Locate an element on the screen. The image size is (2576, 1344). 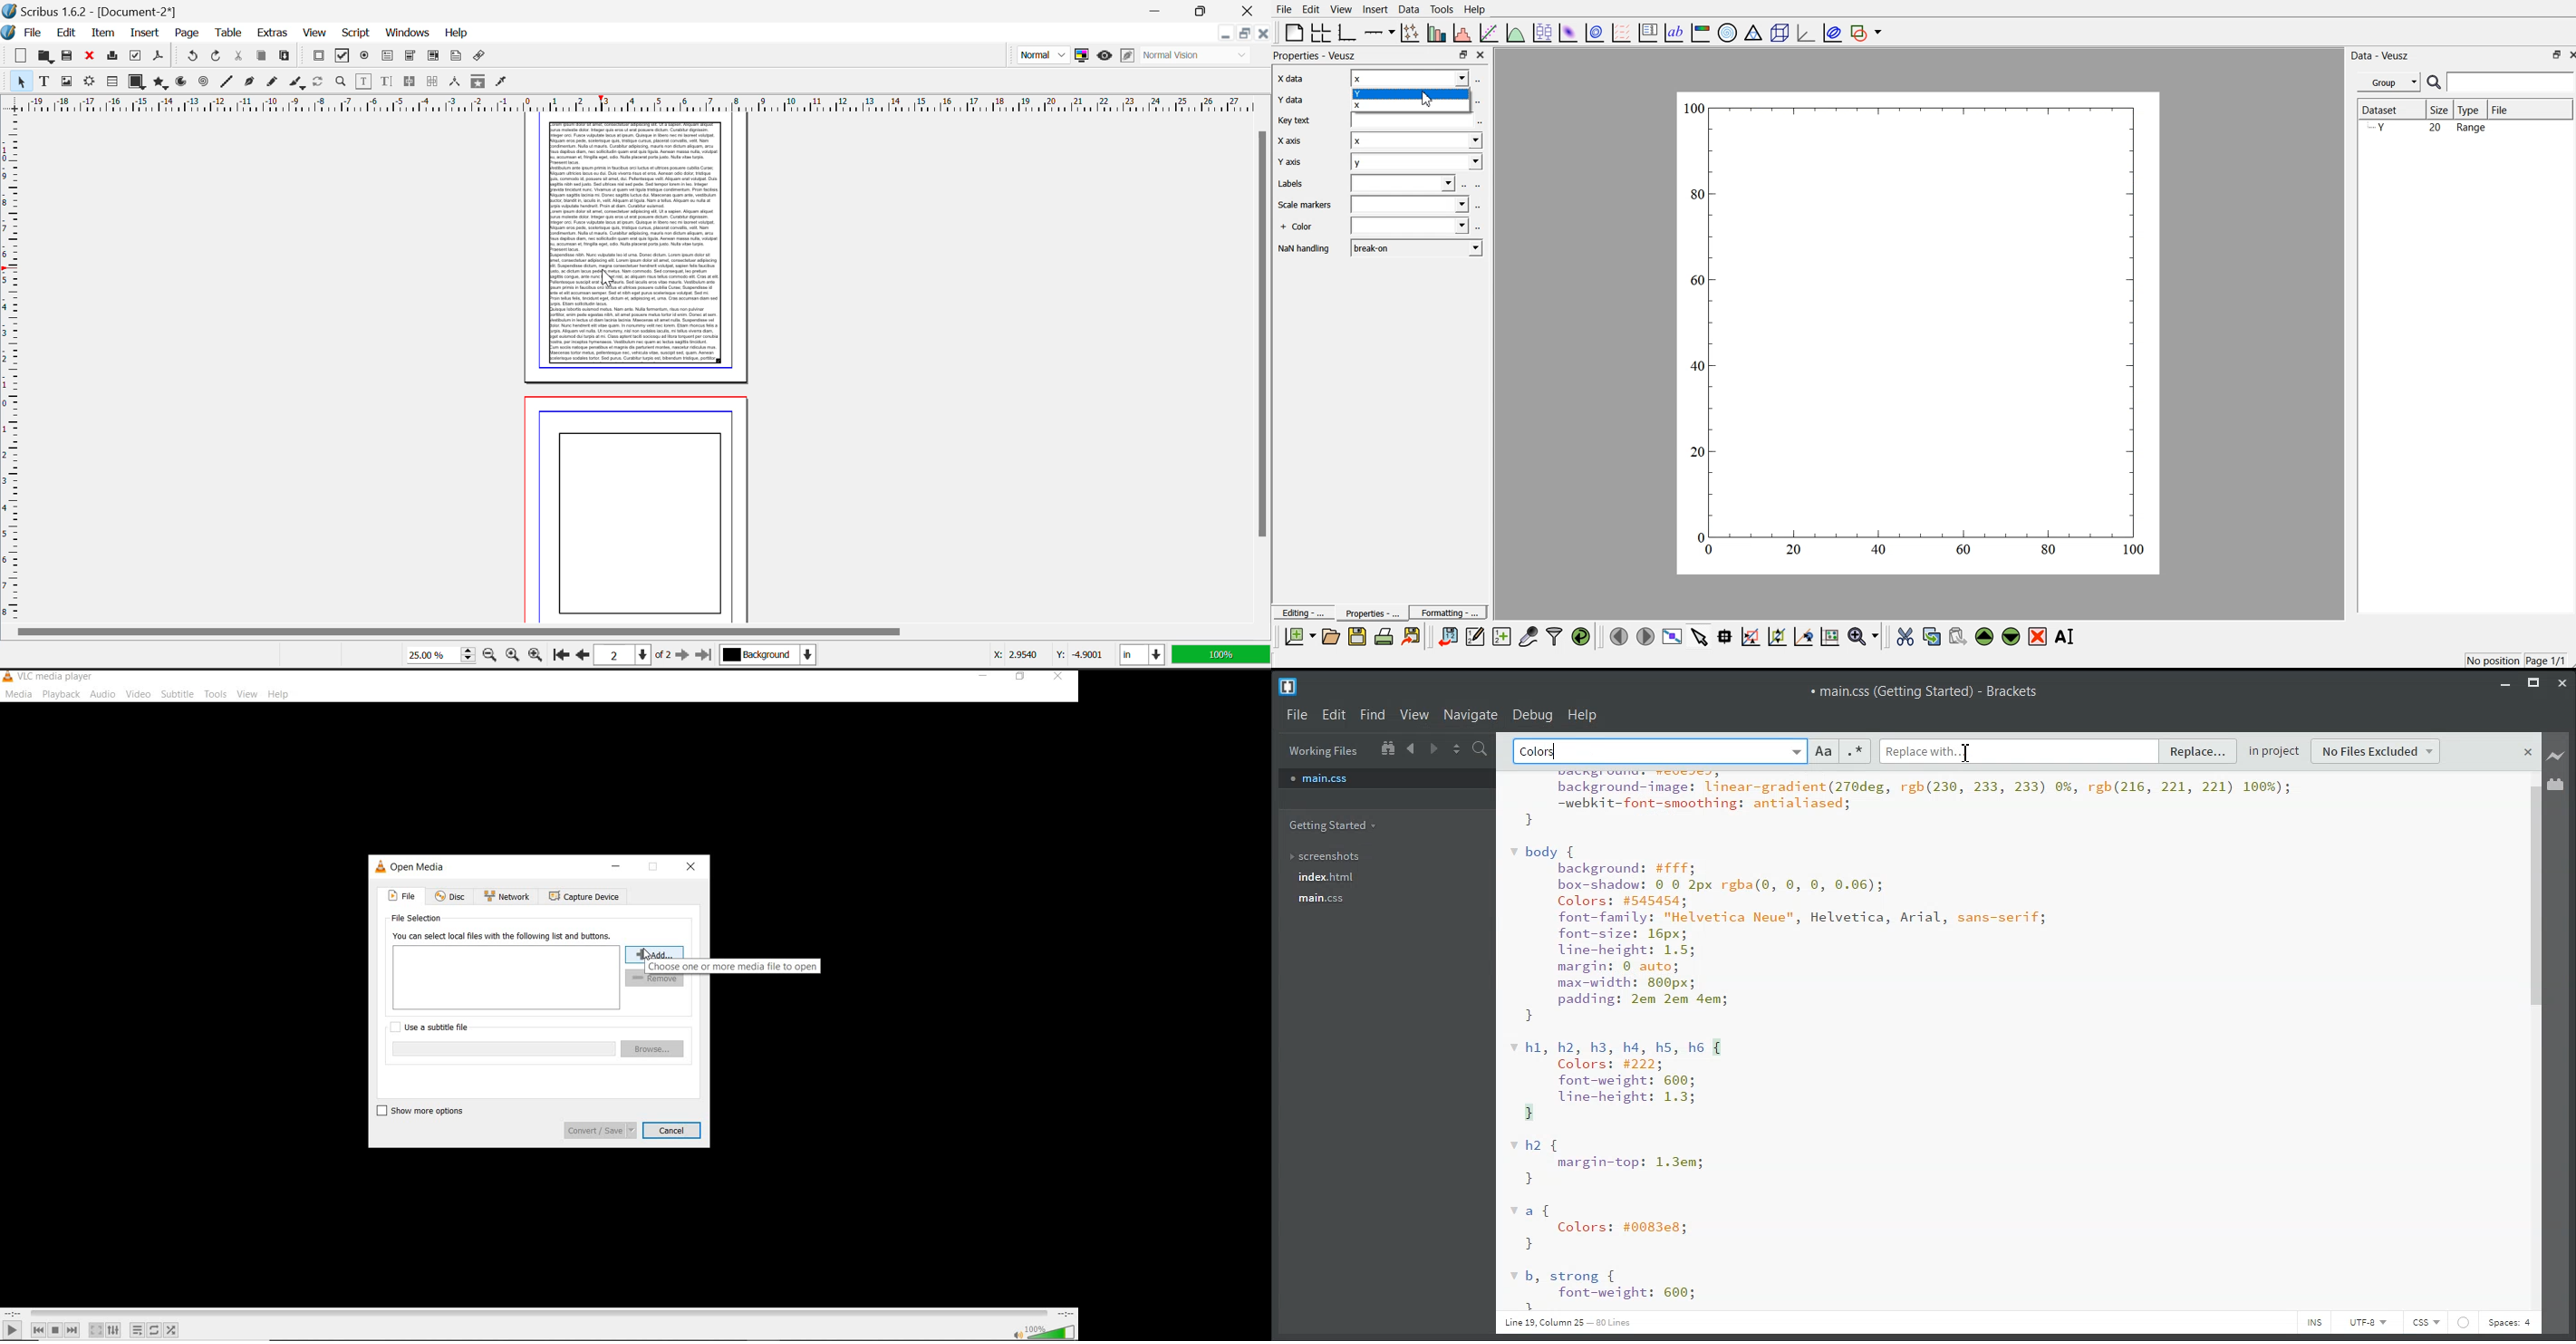
Preview Mode is located at coordinates (1104, 56).